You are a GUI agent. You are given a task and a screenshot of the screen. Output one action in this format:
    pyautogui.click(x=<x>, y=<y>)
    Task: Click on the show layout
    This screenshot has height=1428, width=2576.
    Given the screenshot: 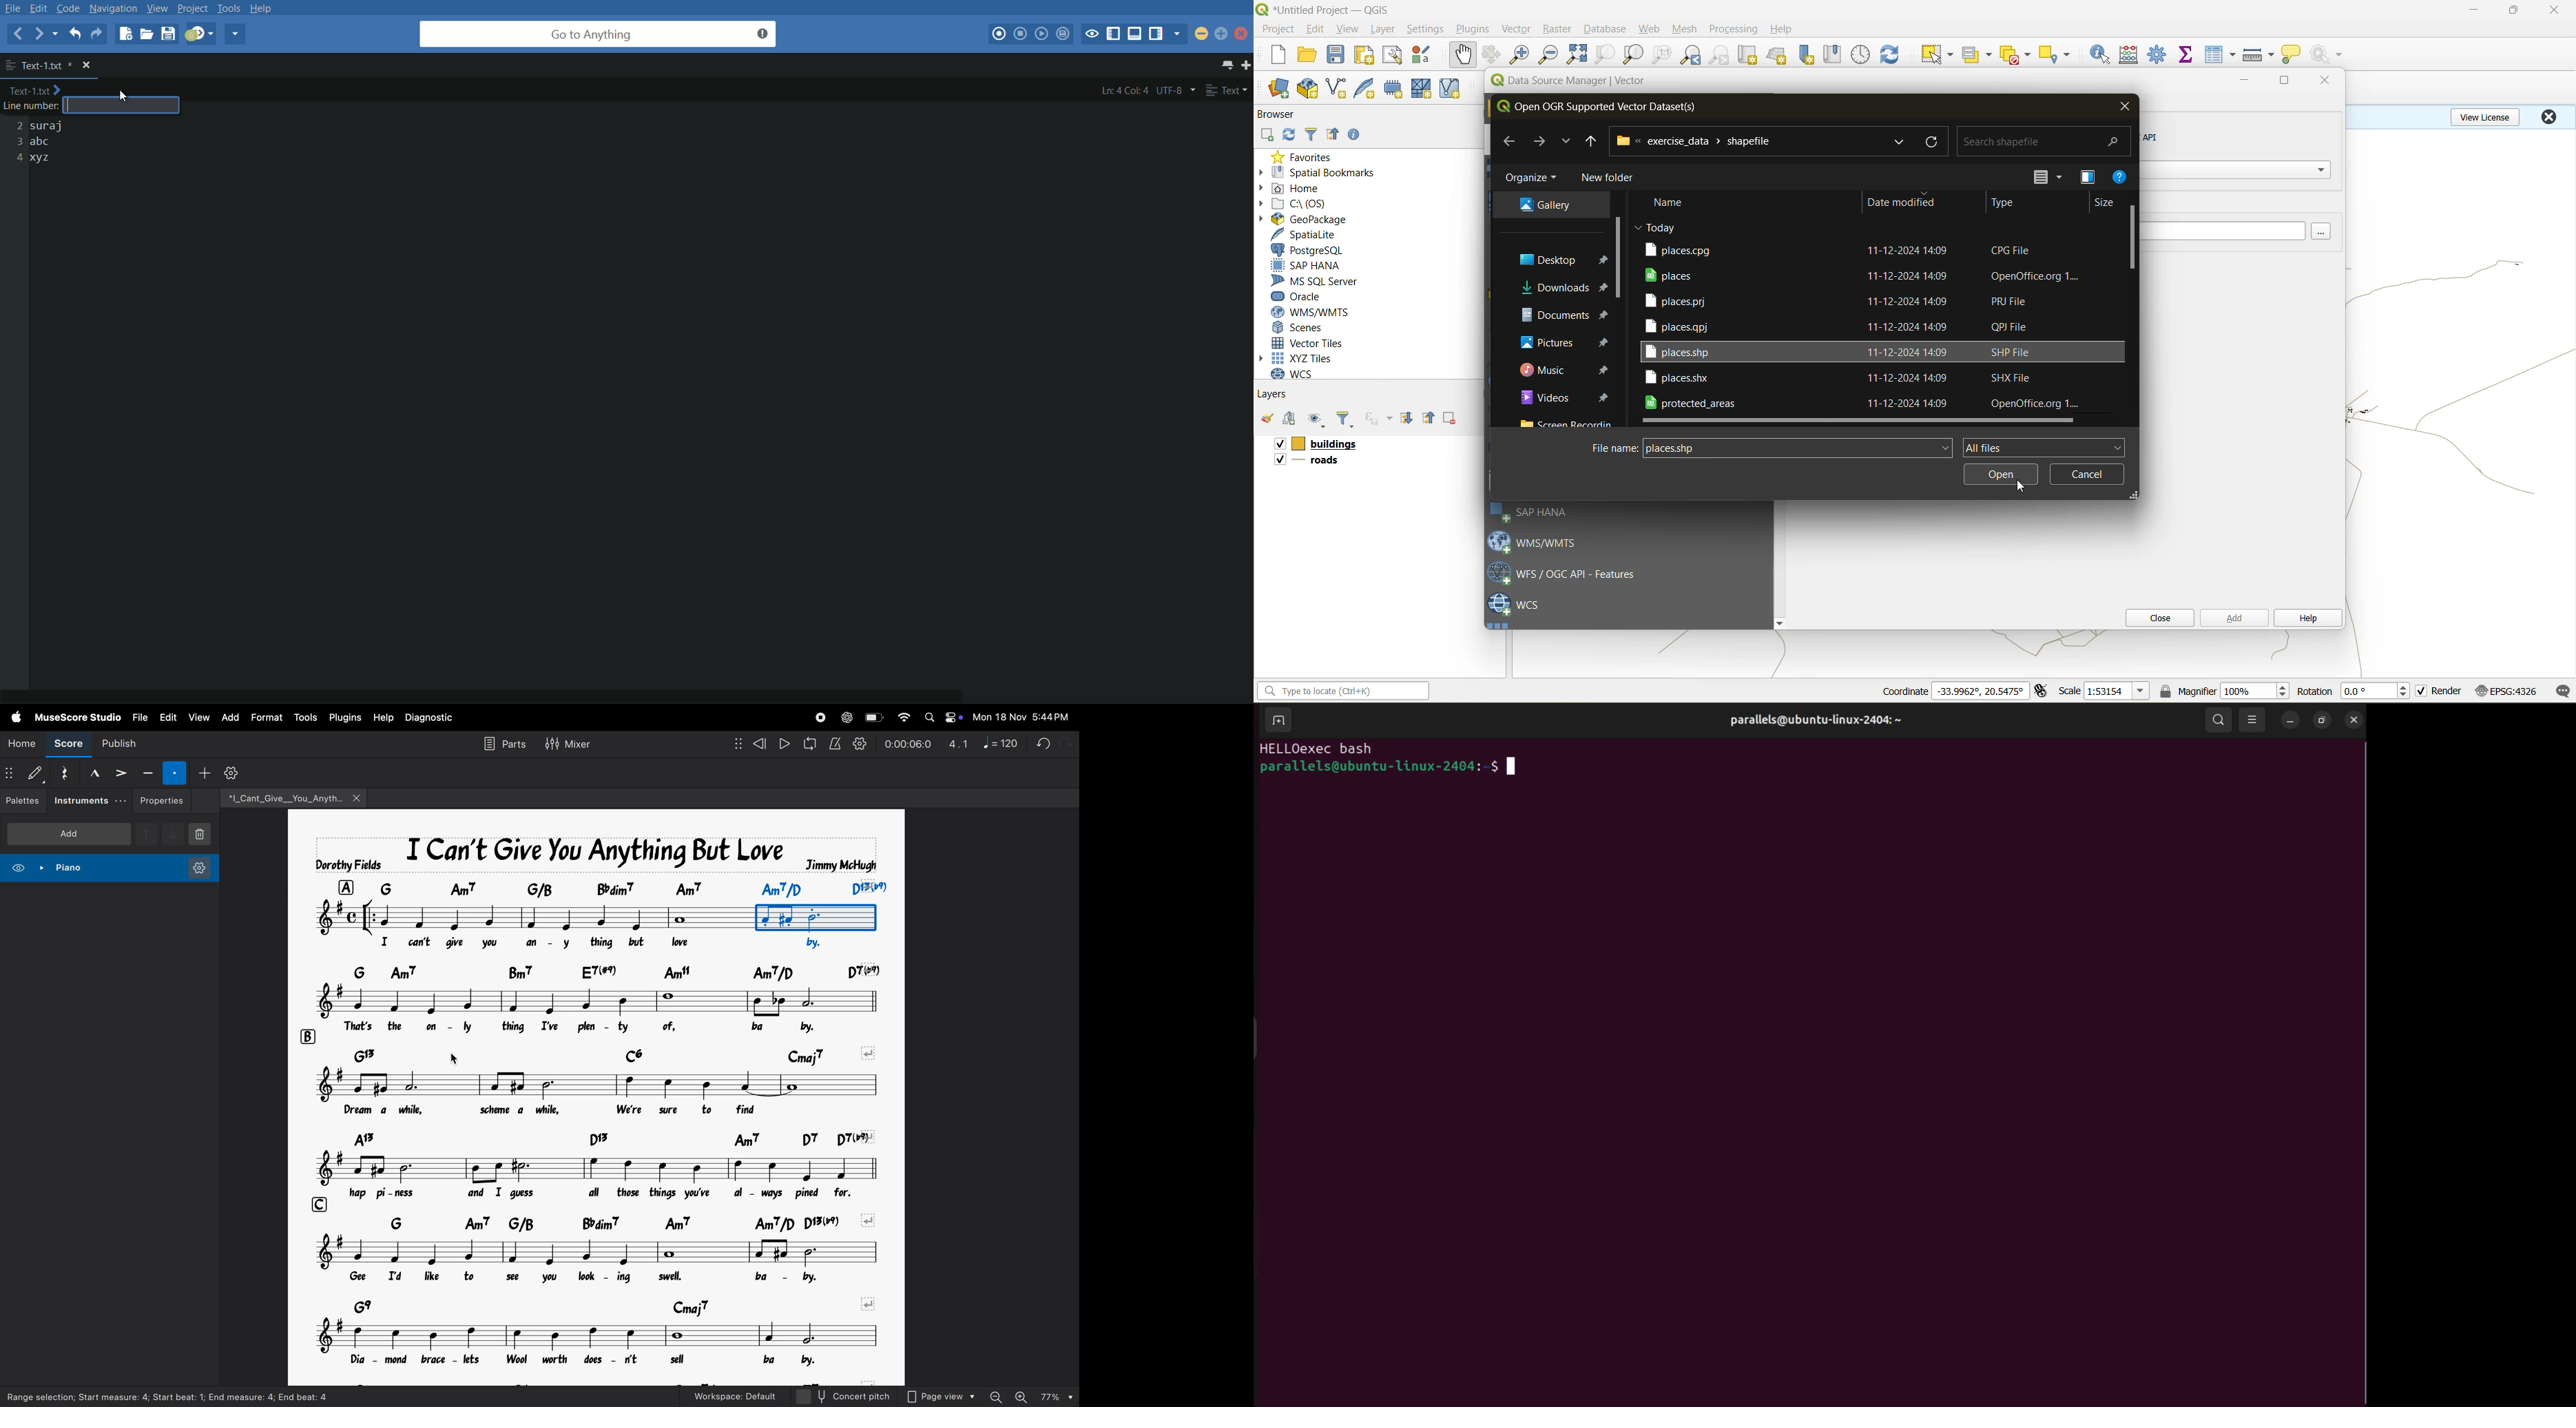 What is the action you would take?
    pyautogui.click(x=1393, y=55)
    